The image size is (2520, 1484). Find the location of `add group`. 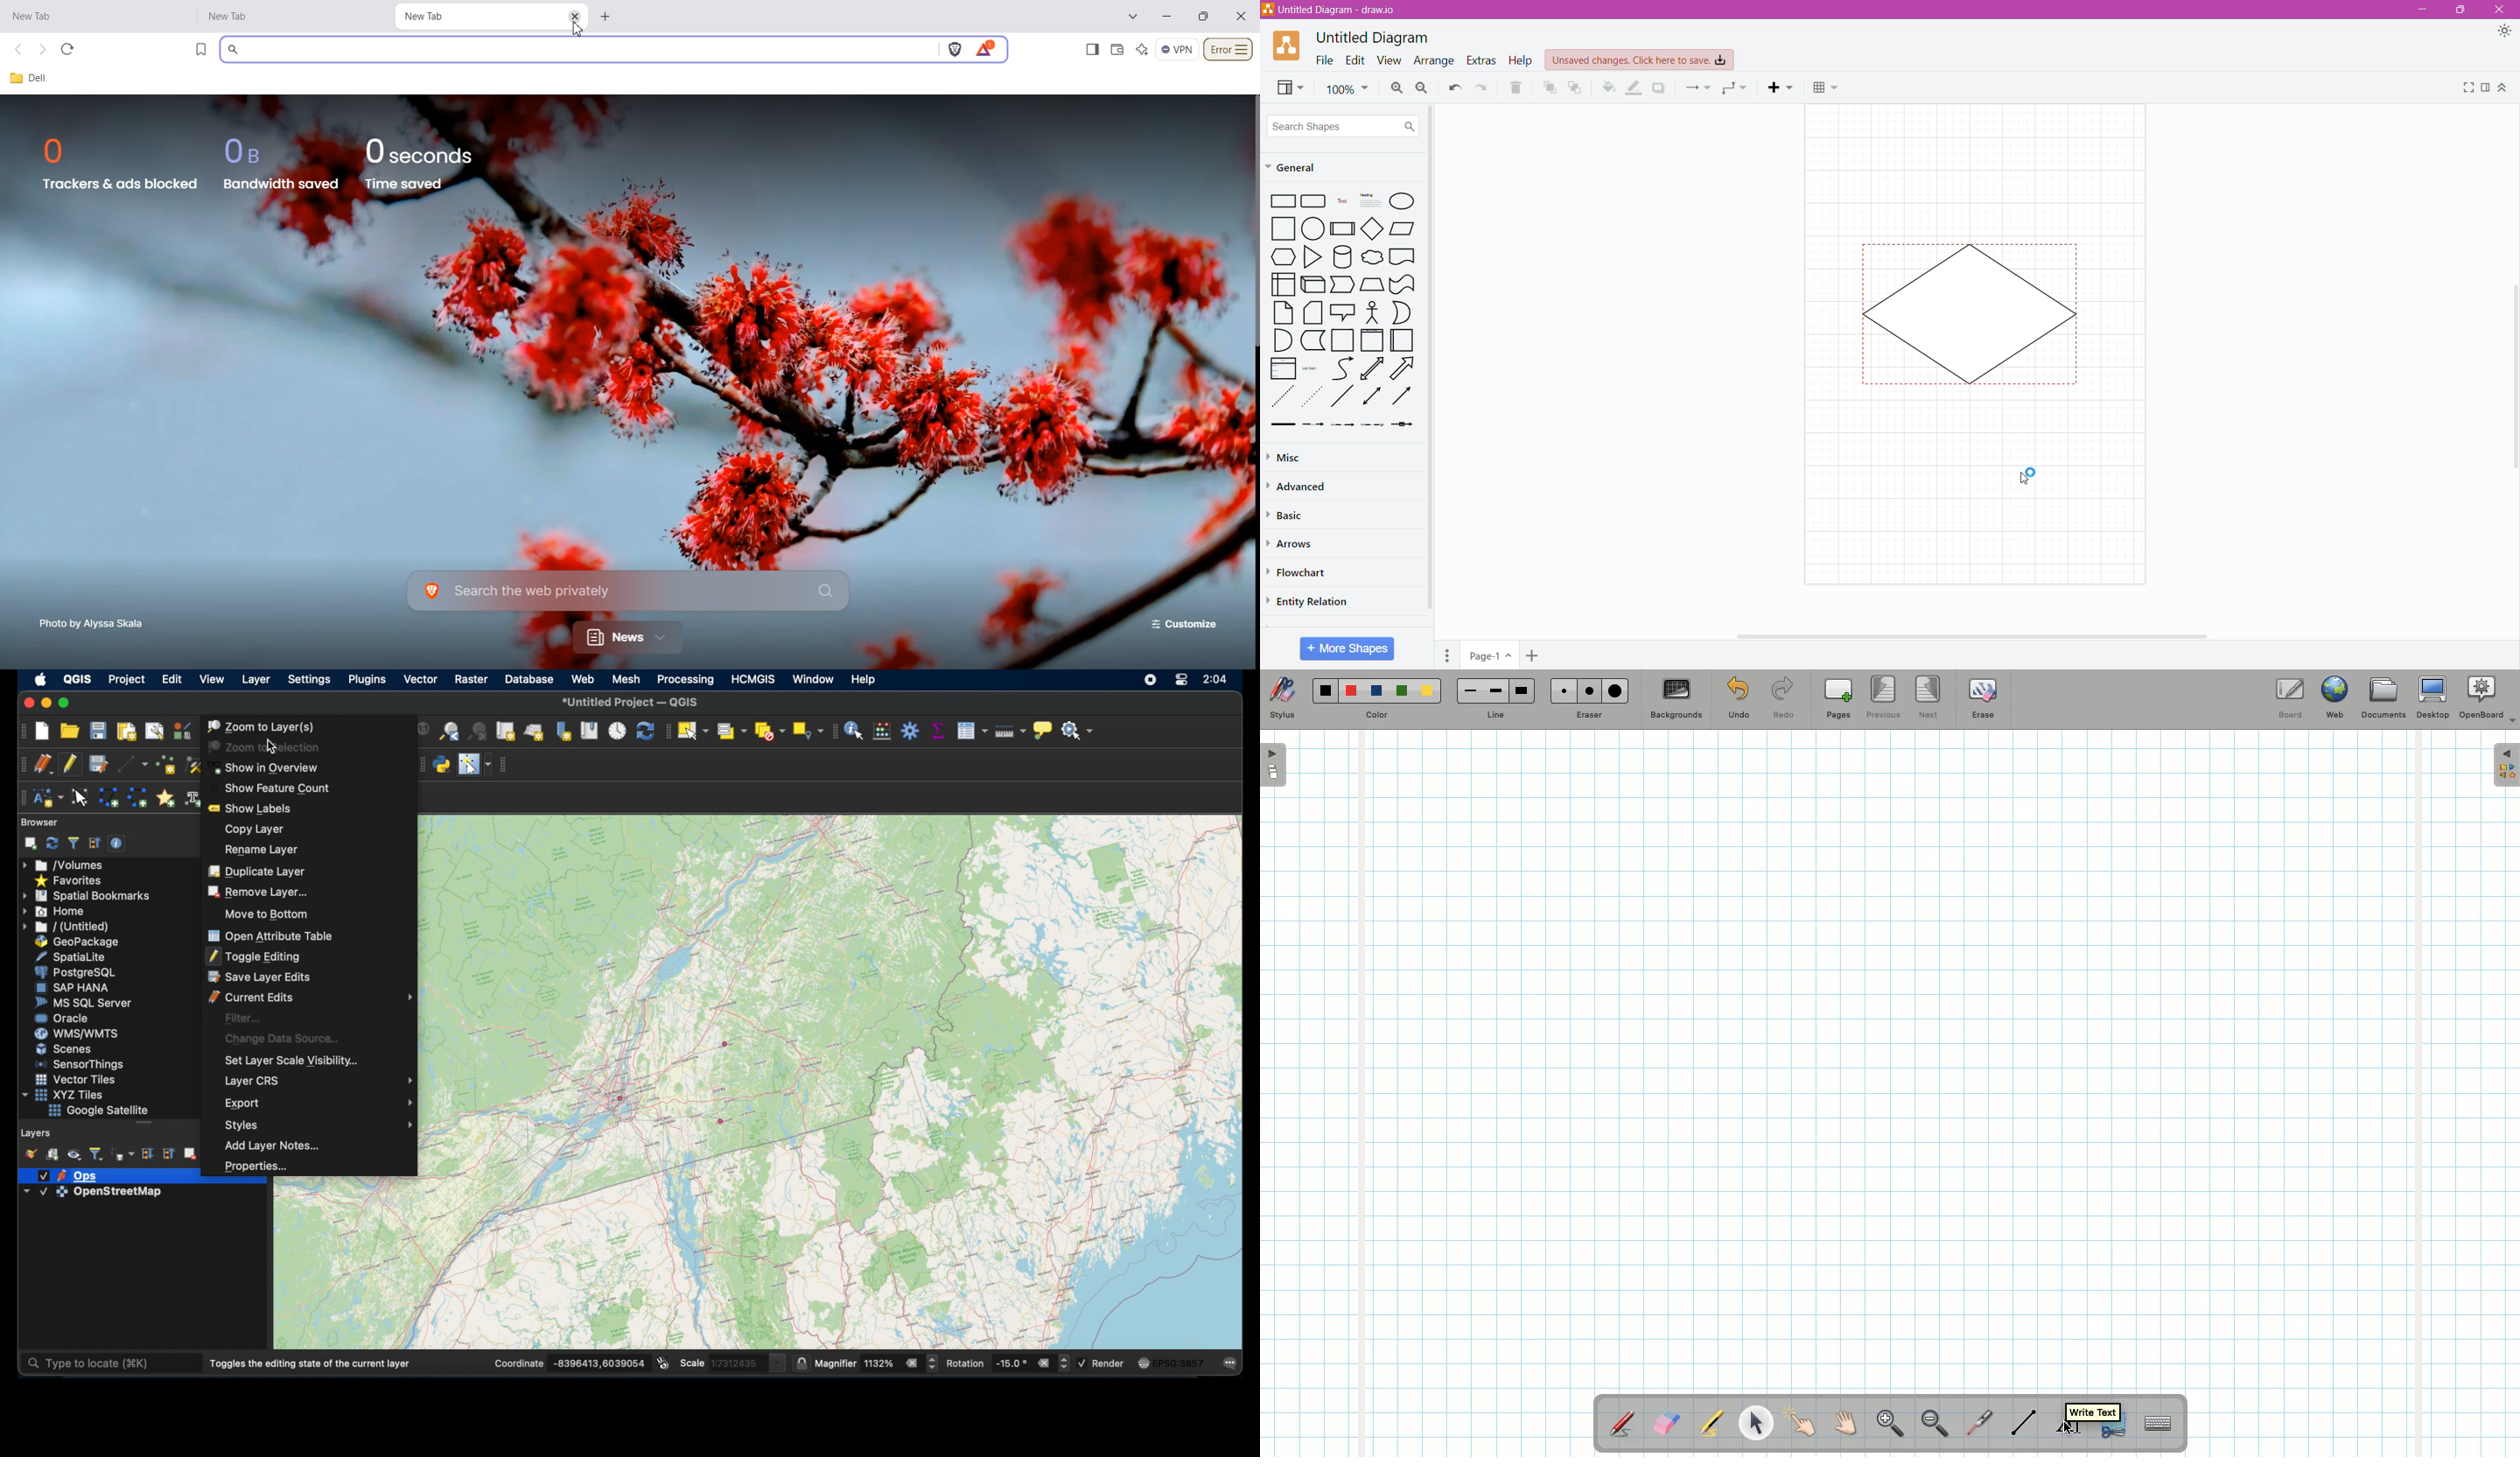

add group is located at coordinates (52, 1154).